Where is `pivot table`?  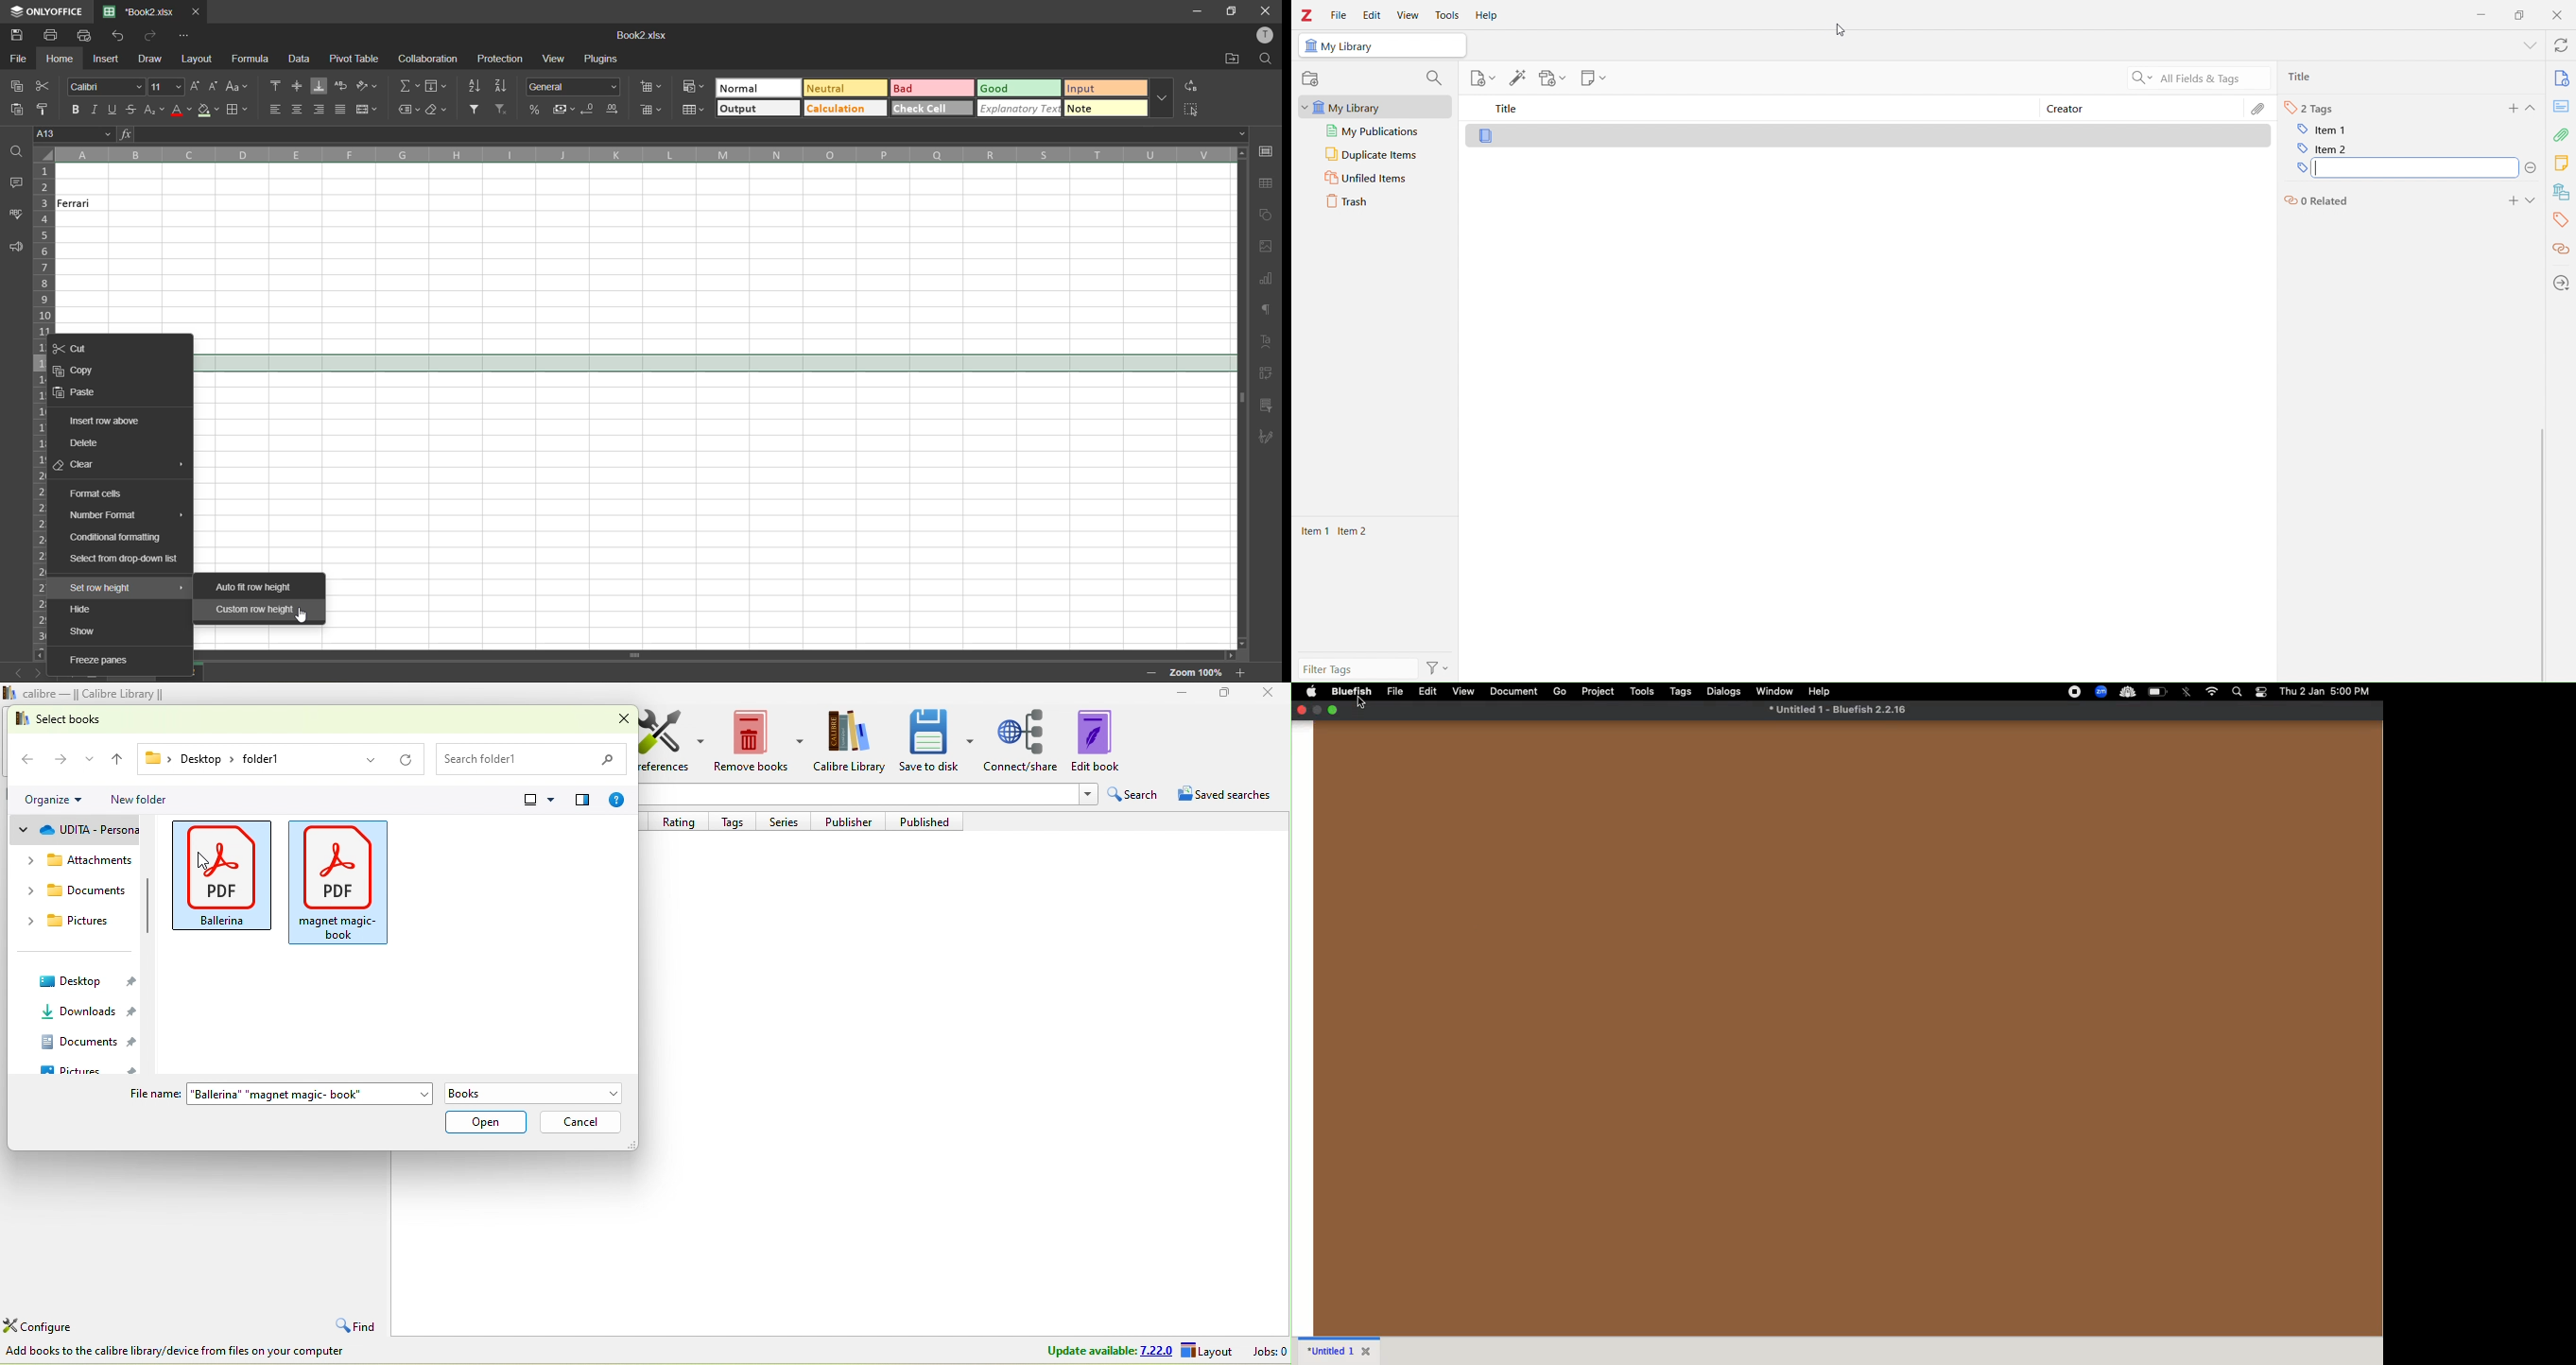 pivot table is located at coordinates (1268, 374).